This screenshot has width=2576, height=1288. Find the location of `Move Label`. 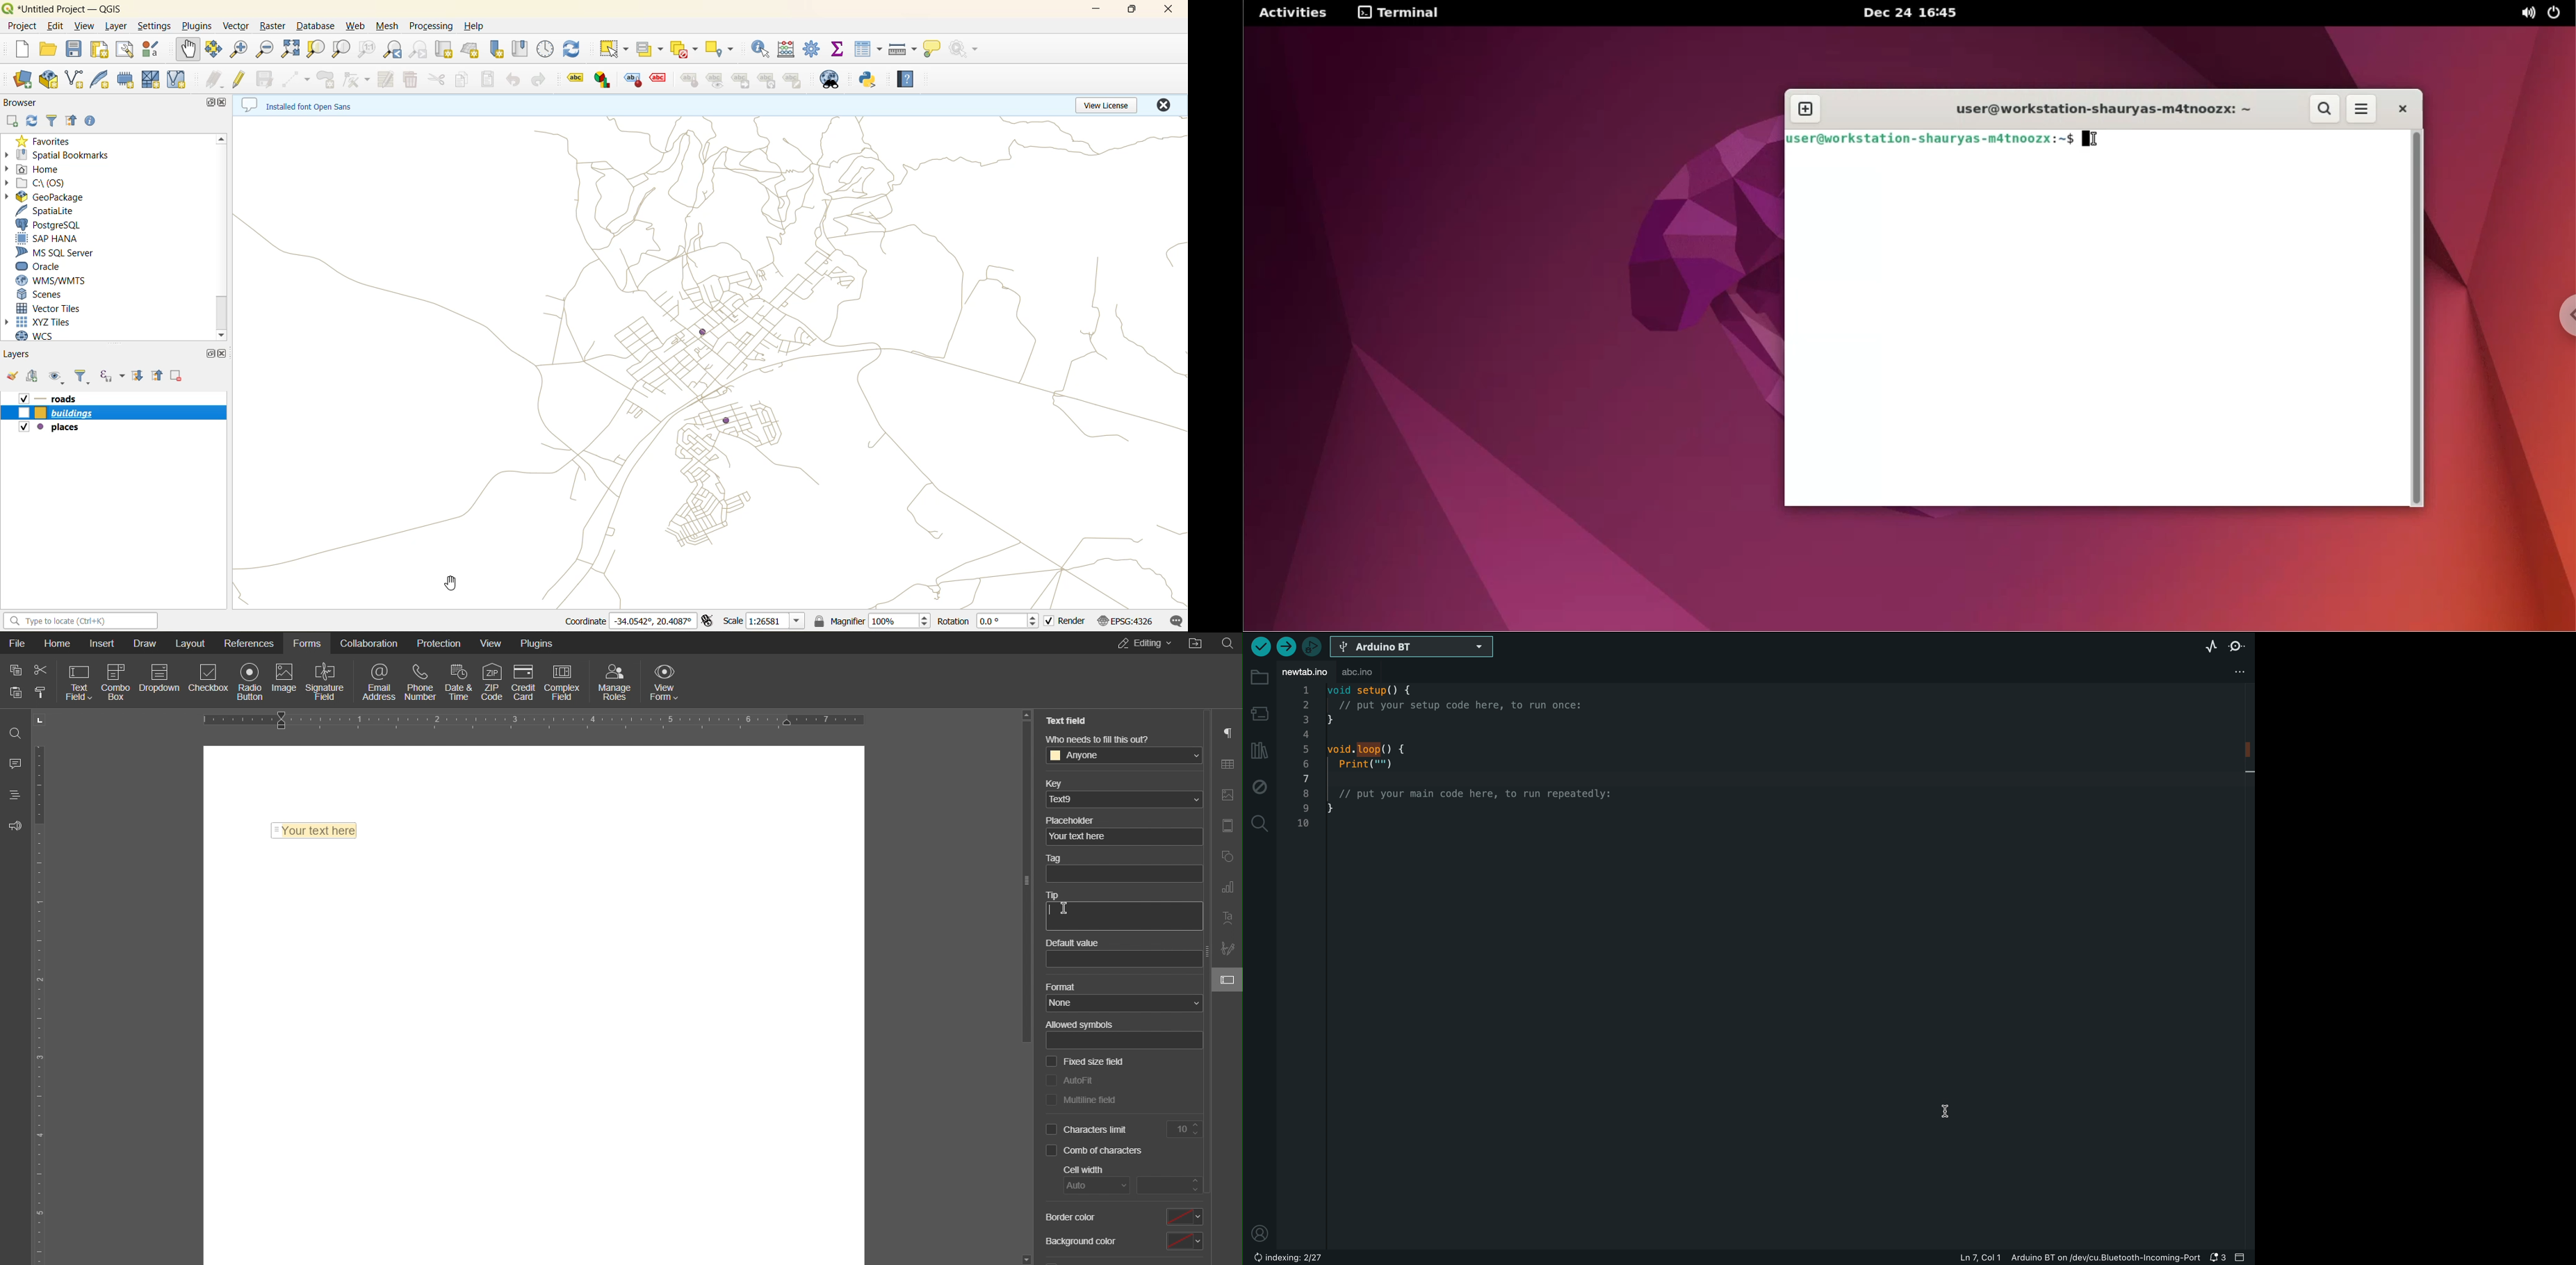

Move Label is located at coordinates (738, 80).